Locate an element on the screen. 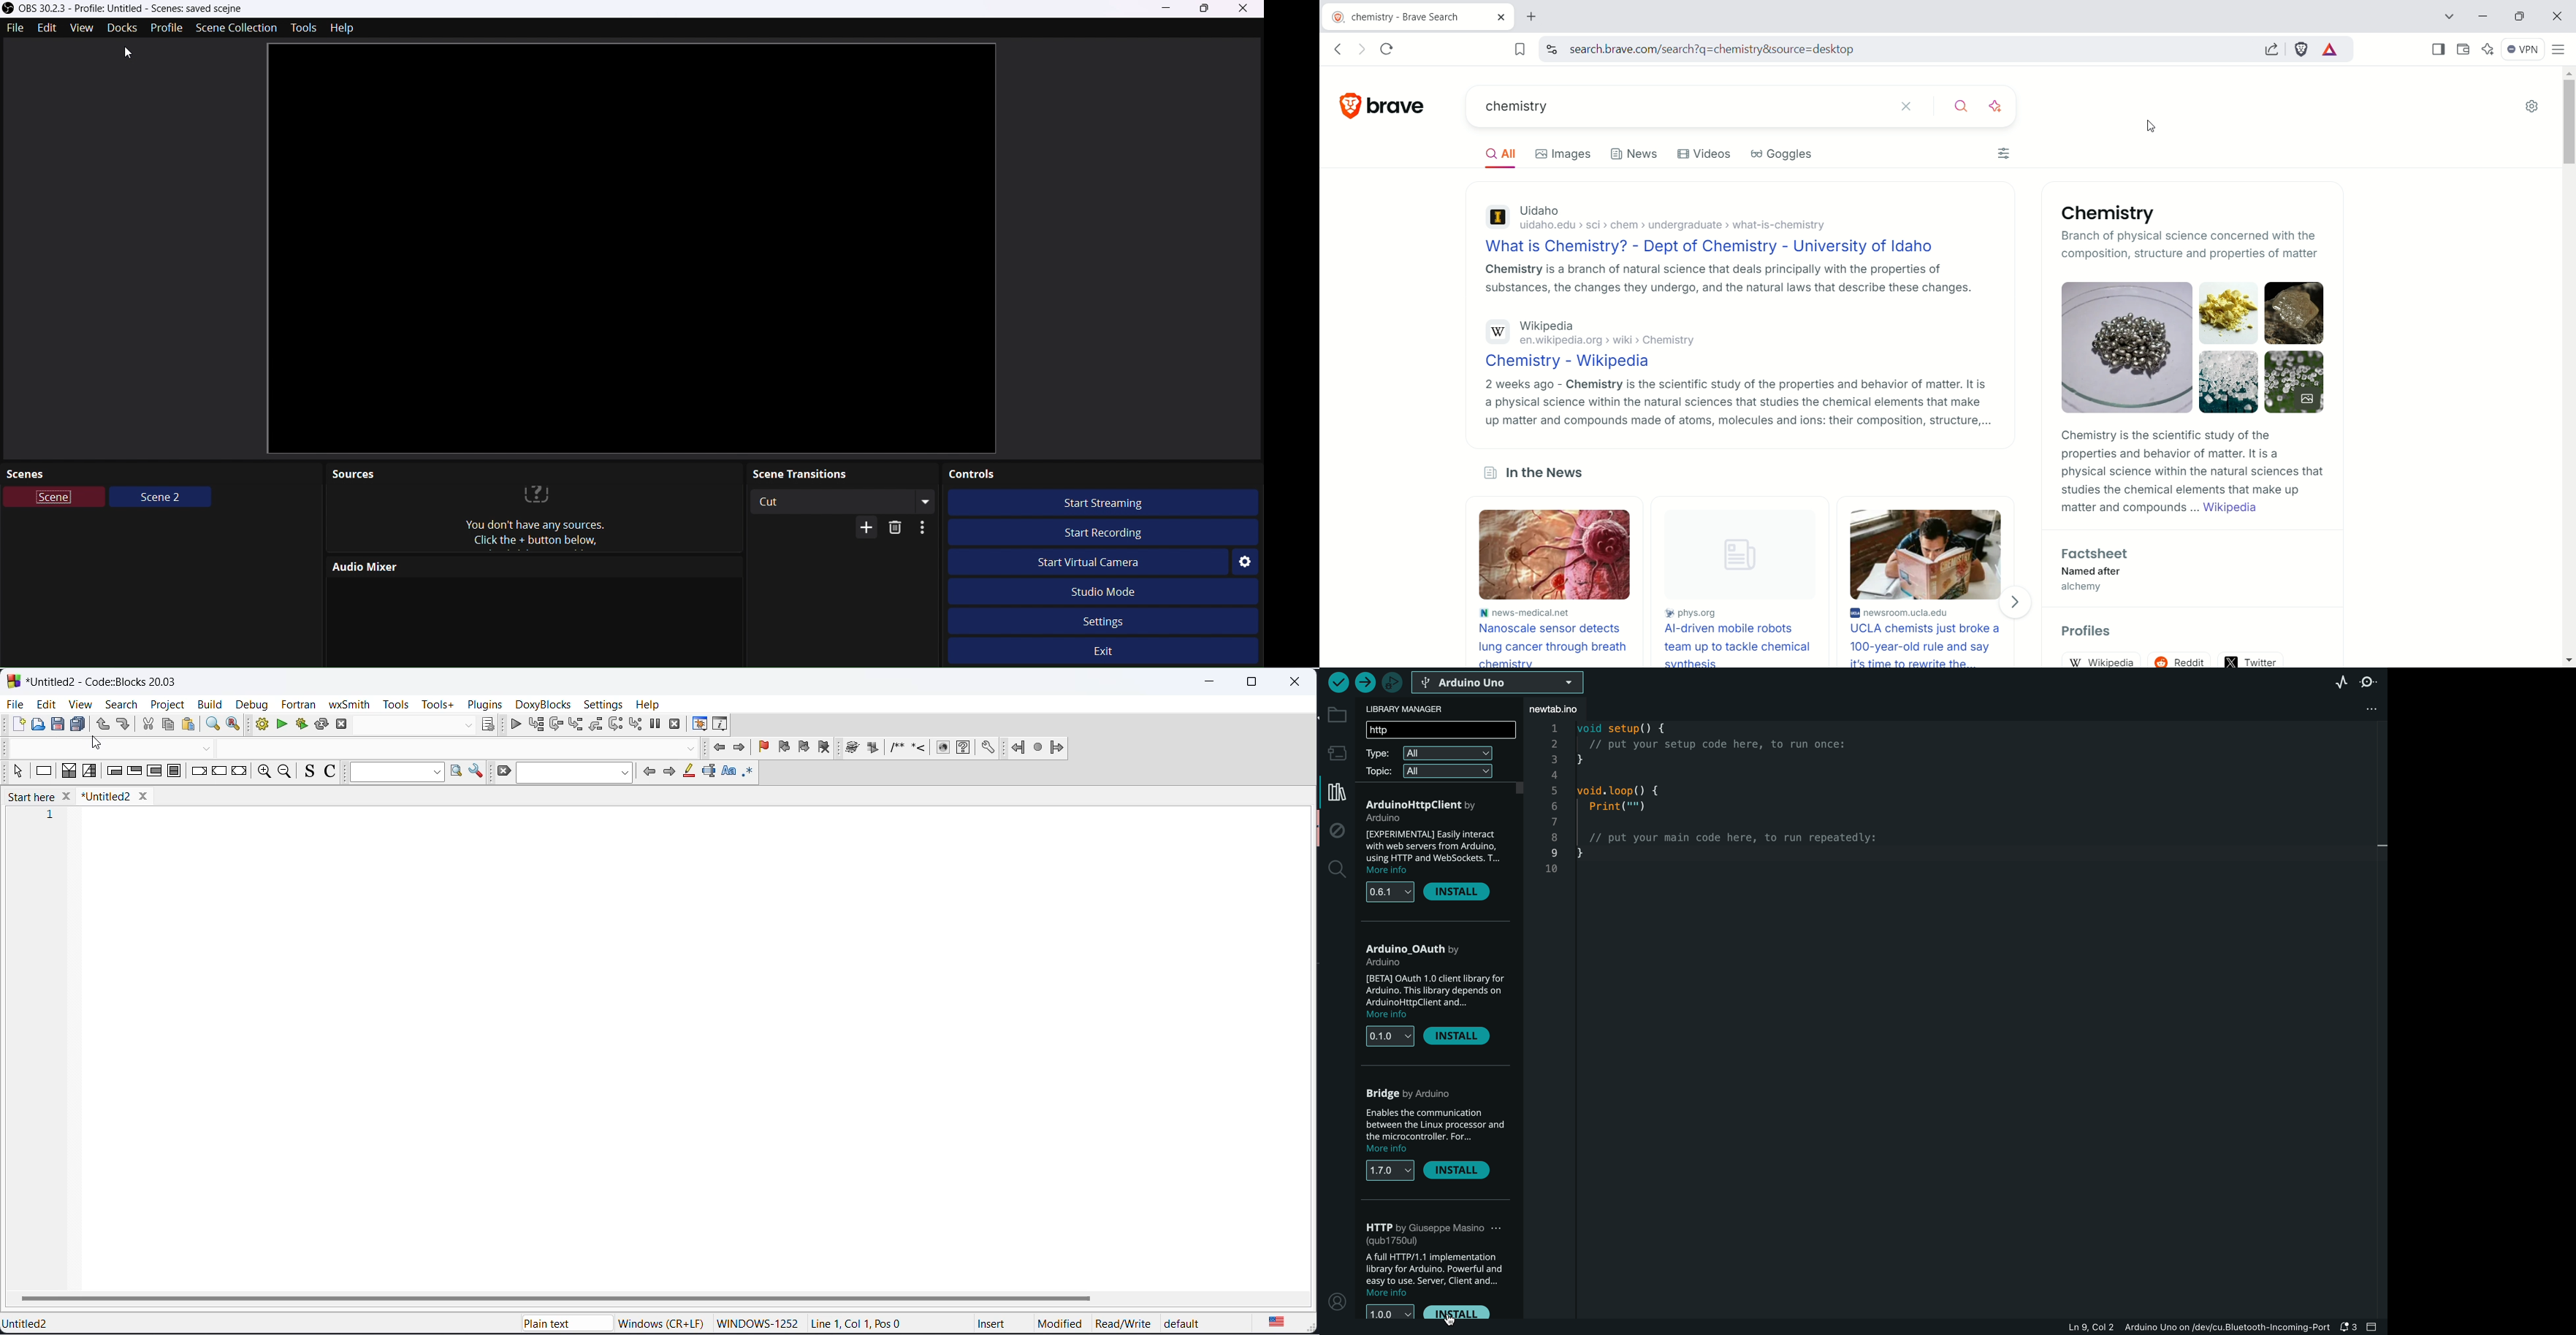 This screenshot has width=2576, height=1344. Plain text is located at coordinates (532, 1320).